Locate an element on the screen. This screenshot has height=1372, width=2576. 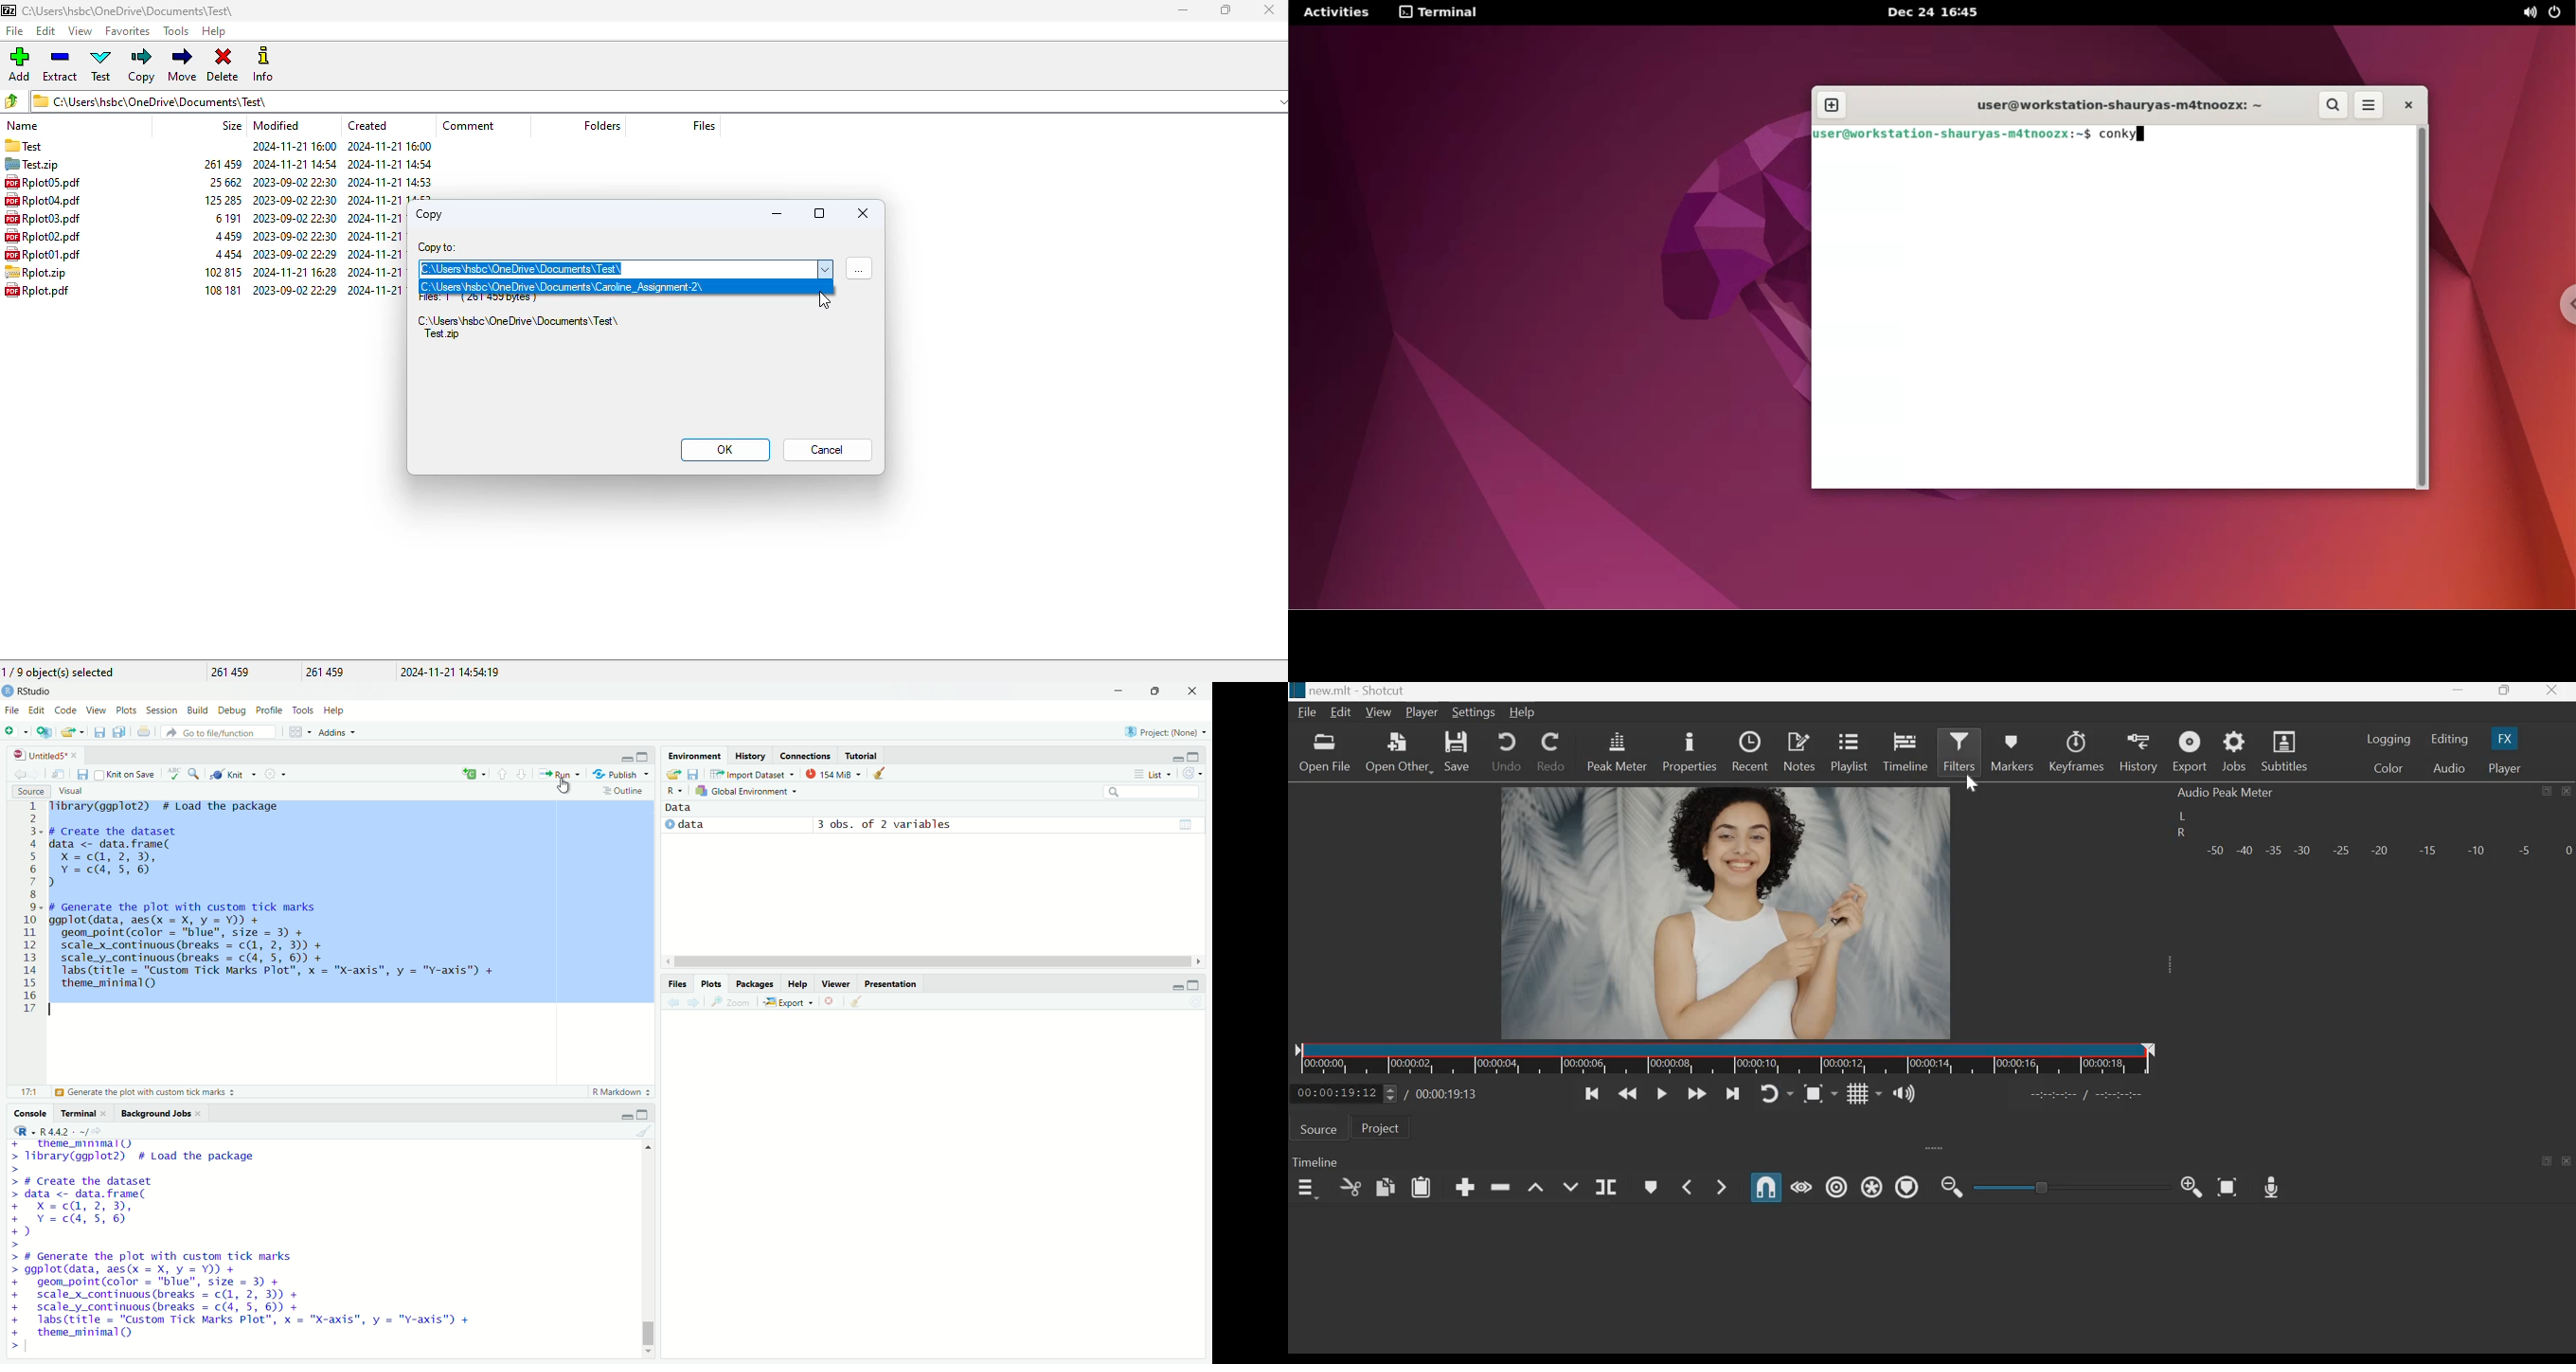
export is located at coordinates (790, 1003).